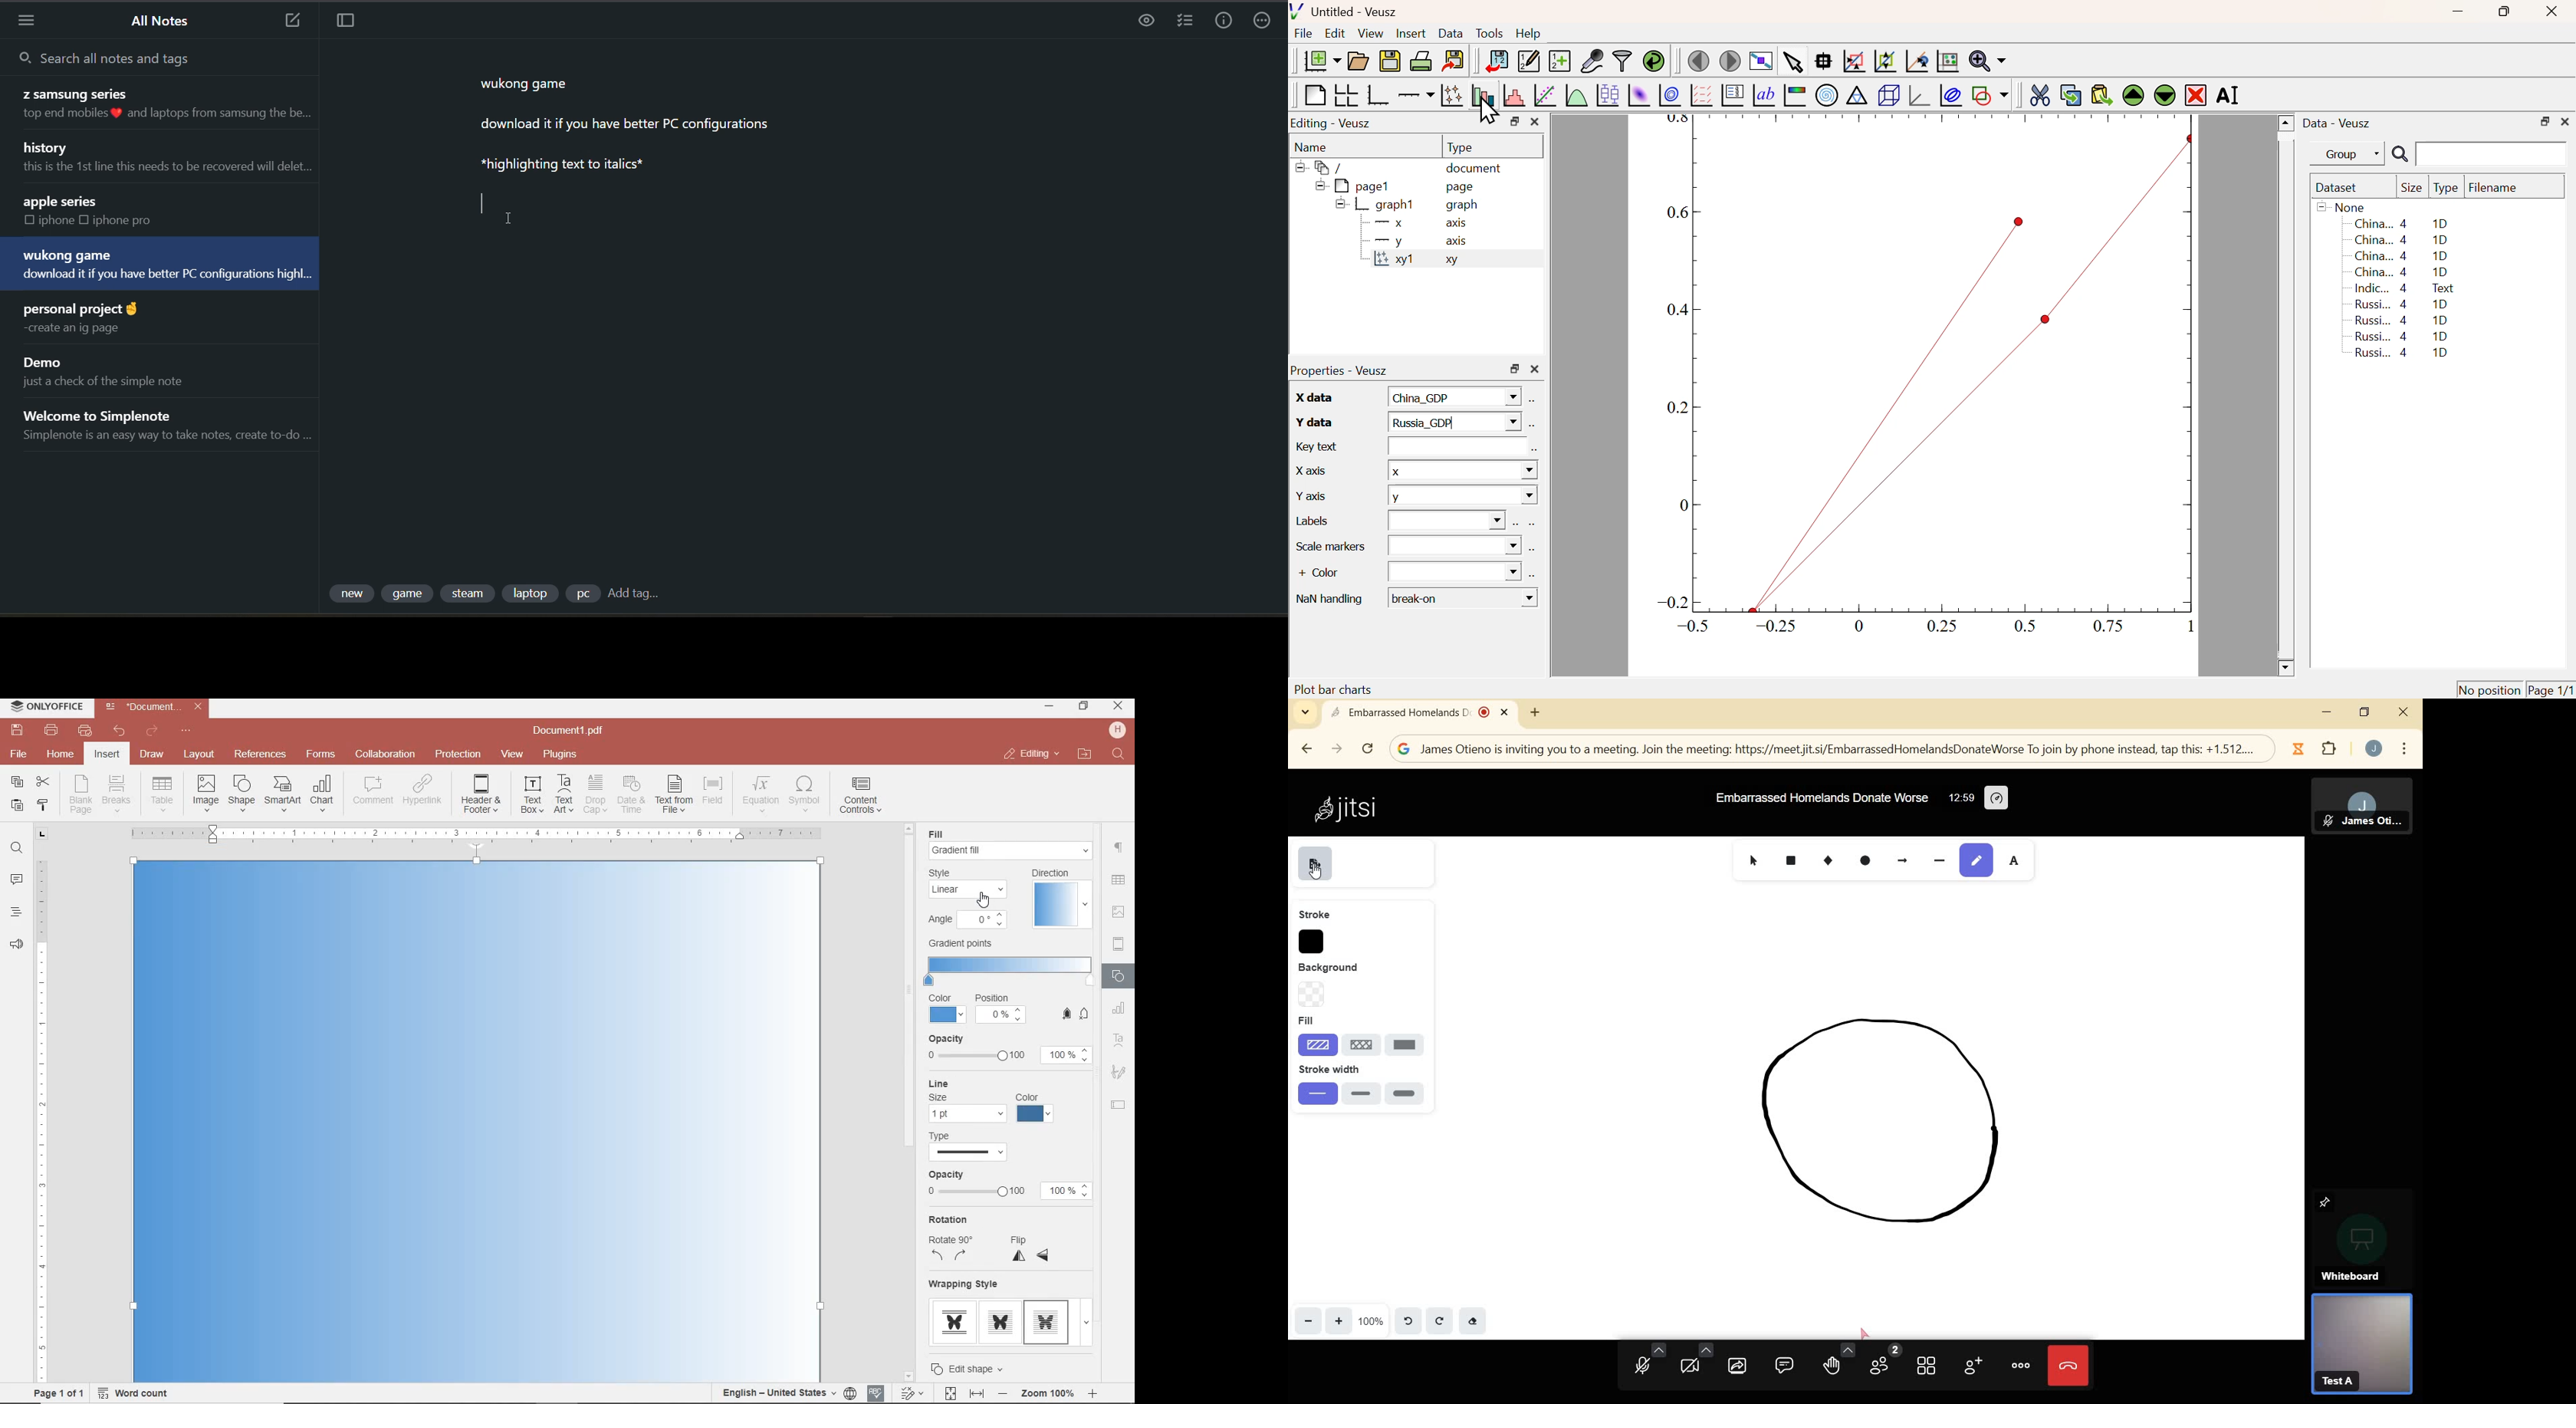 The height and width of the screenshot is (1428, 2576). Describe the element at coordinates (971, 920) in the screenshot. I see `PICTURE OR TEXTURE` at that location.